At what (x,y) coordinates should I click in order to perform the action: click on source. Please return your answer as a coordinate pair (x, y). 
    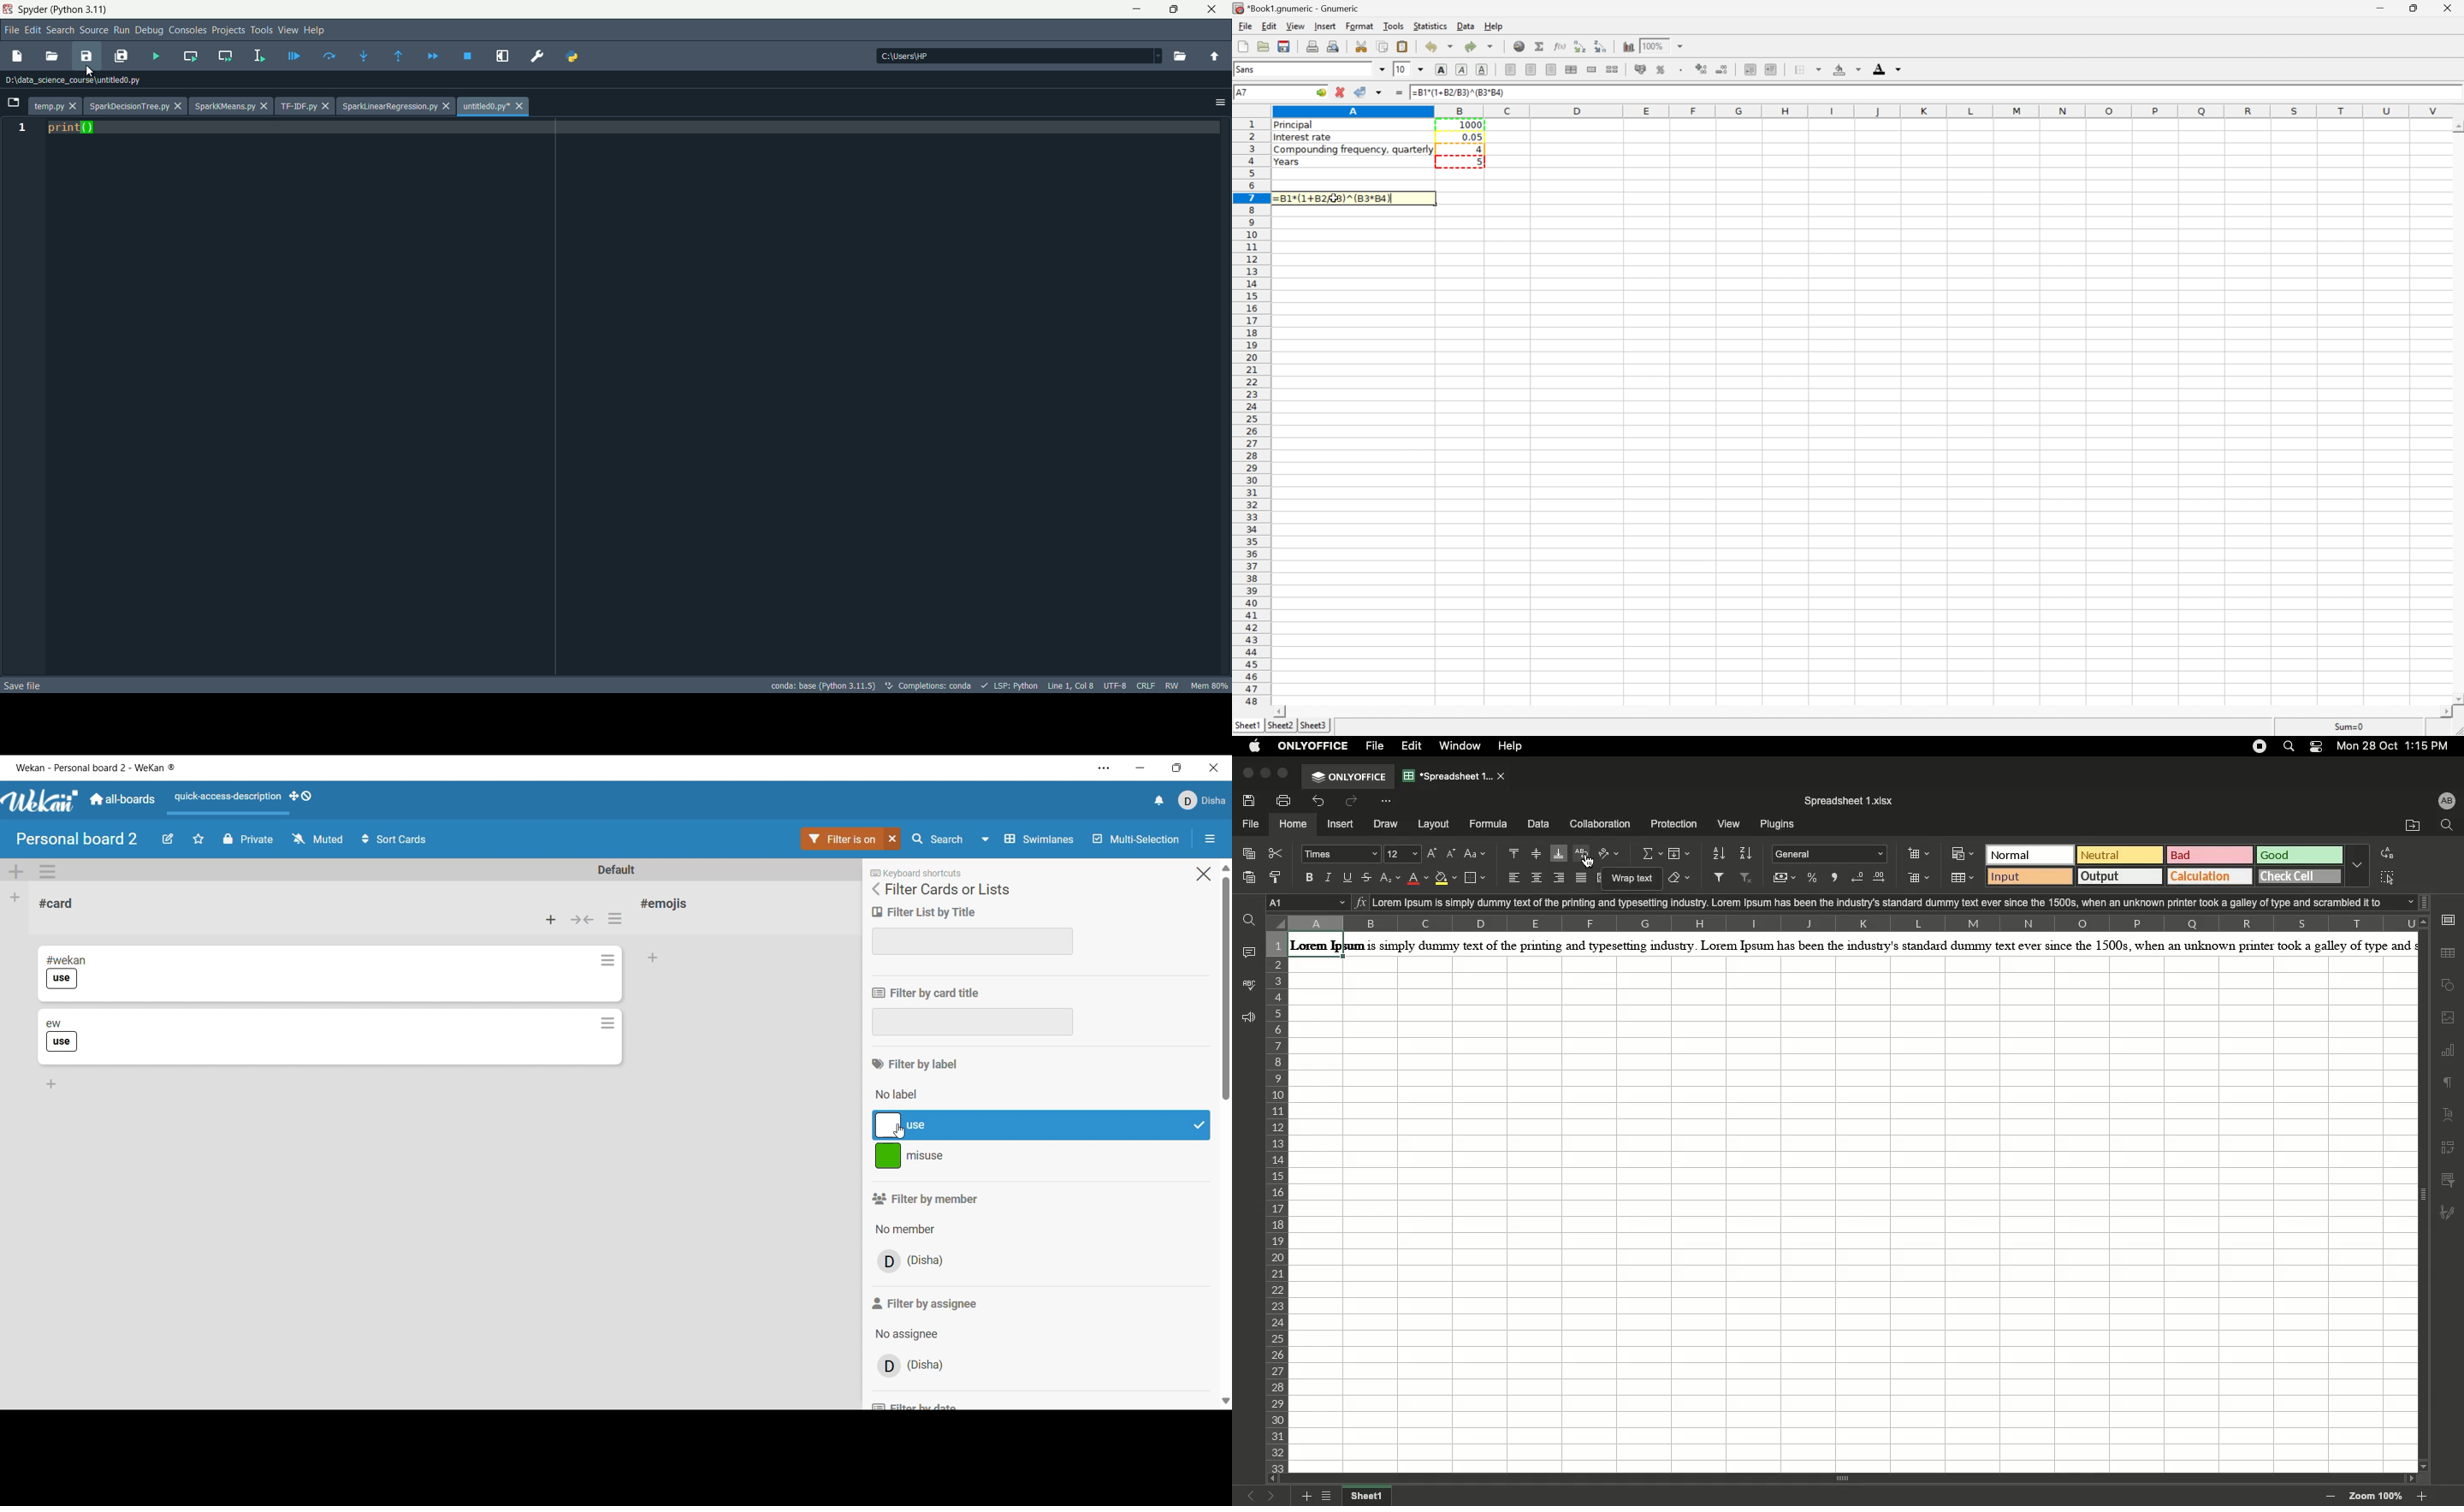
    Looking at the image, I should click on (94, 31).